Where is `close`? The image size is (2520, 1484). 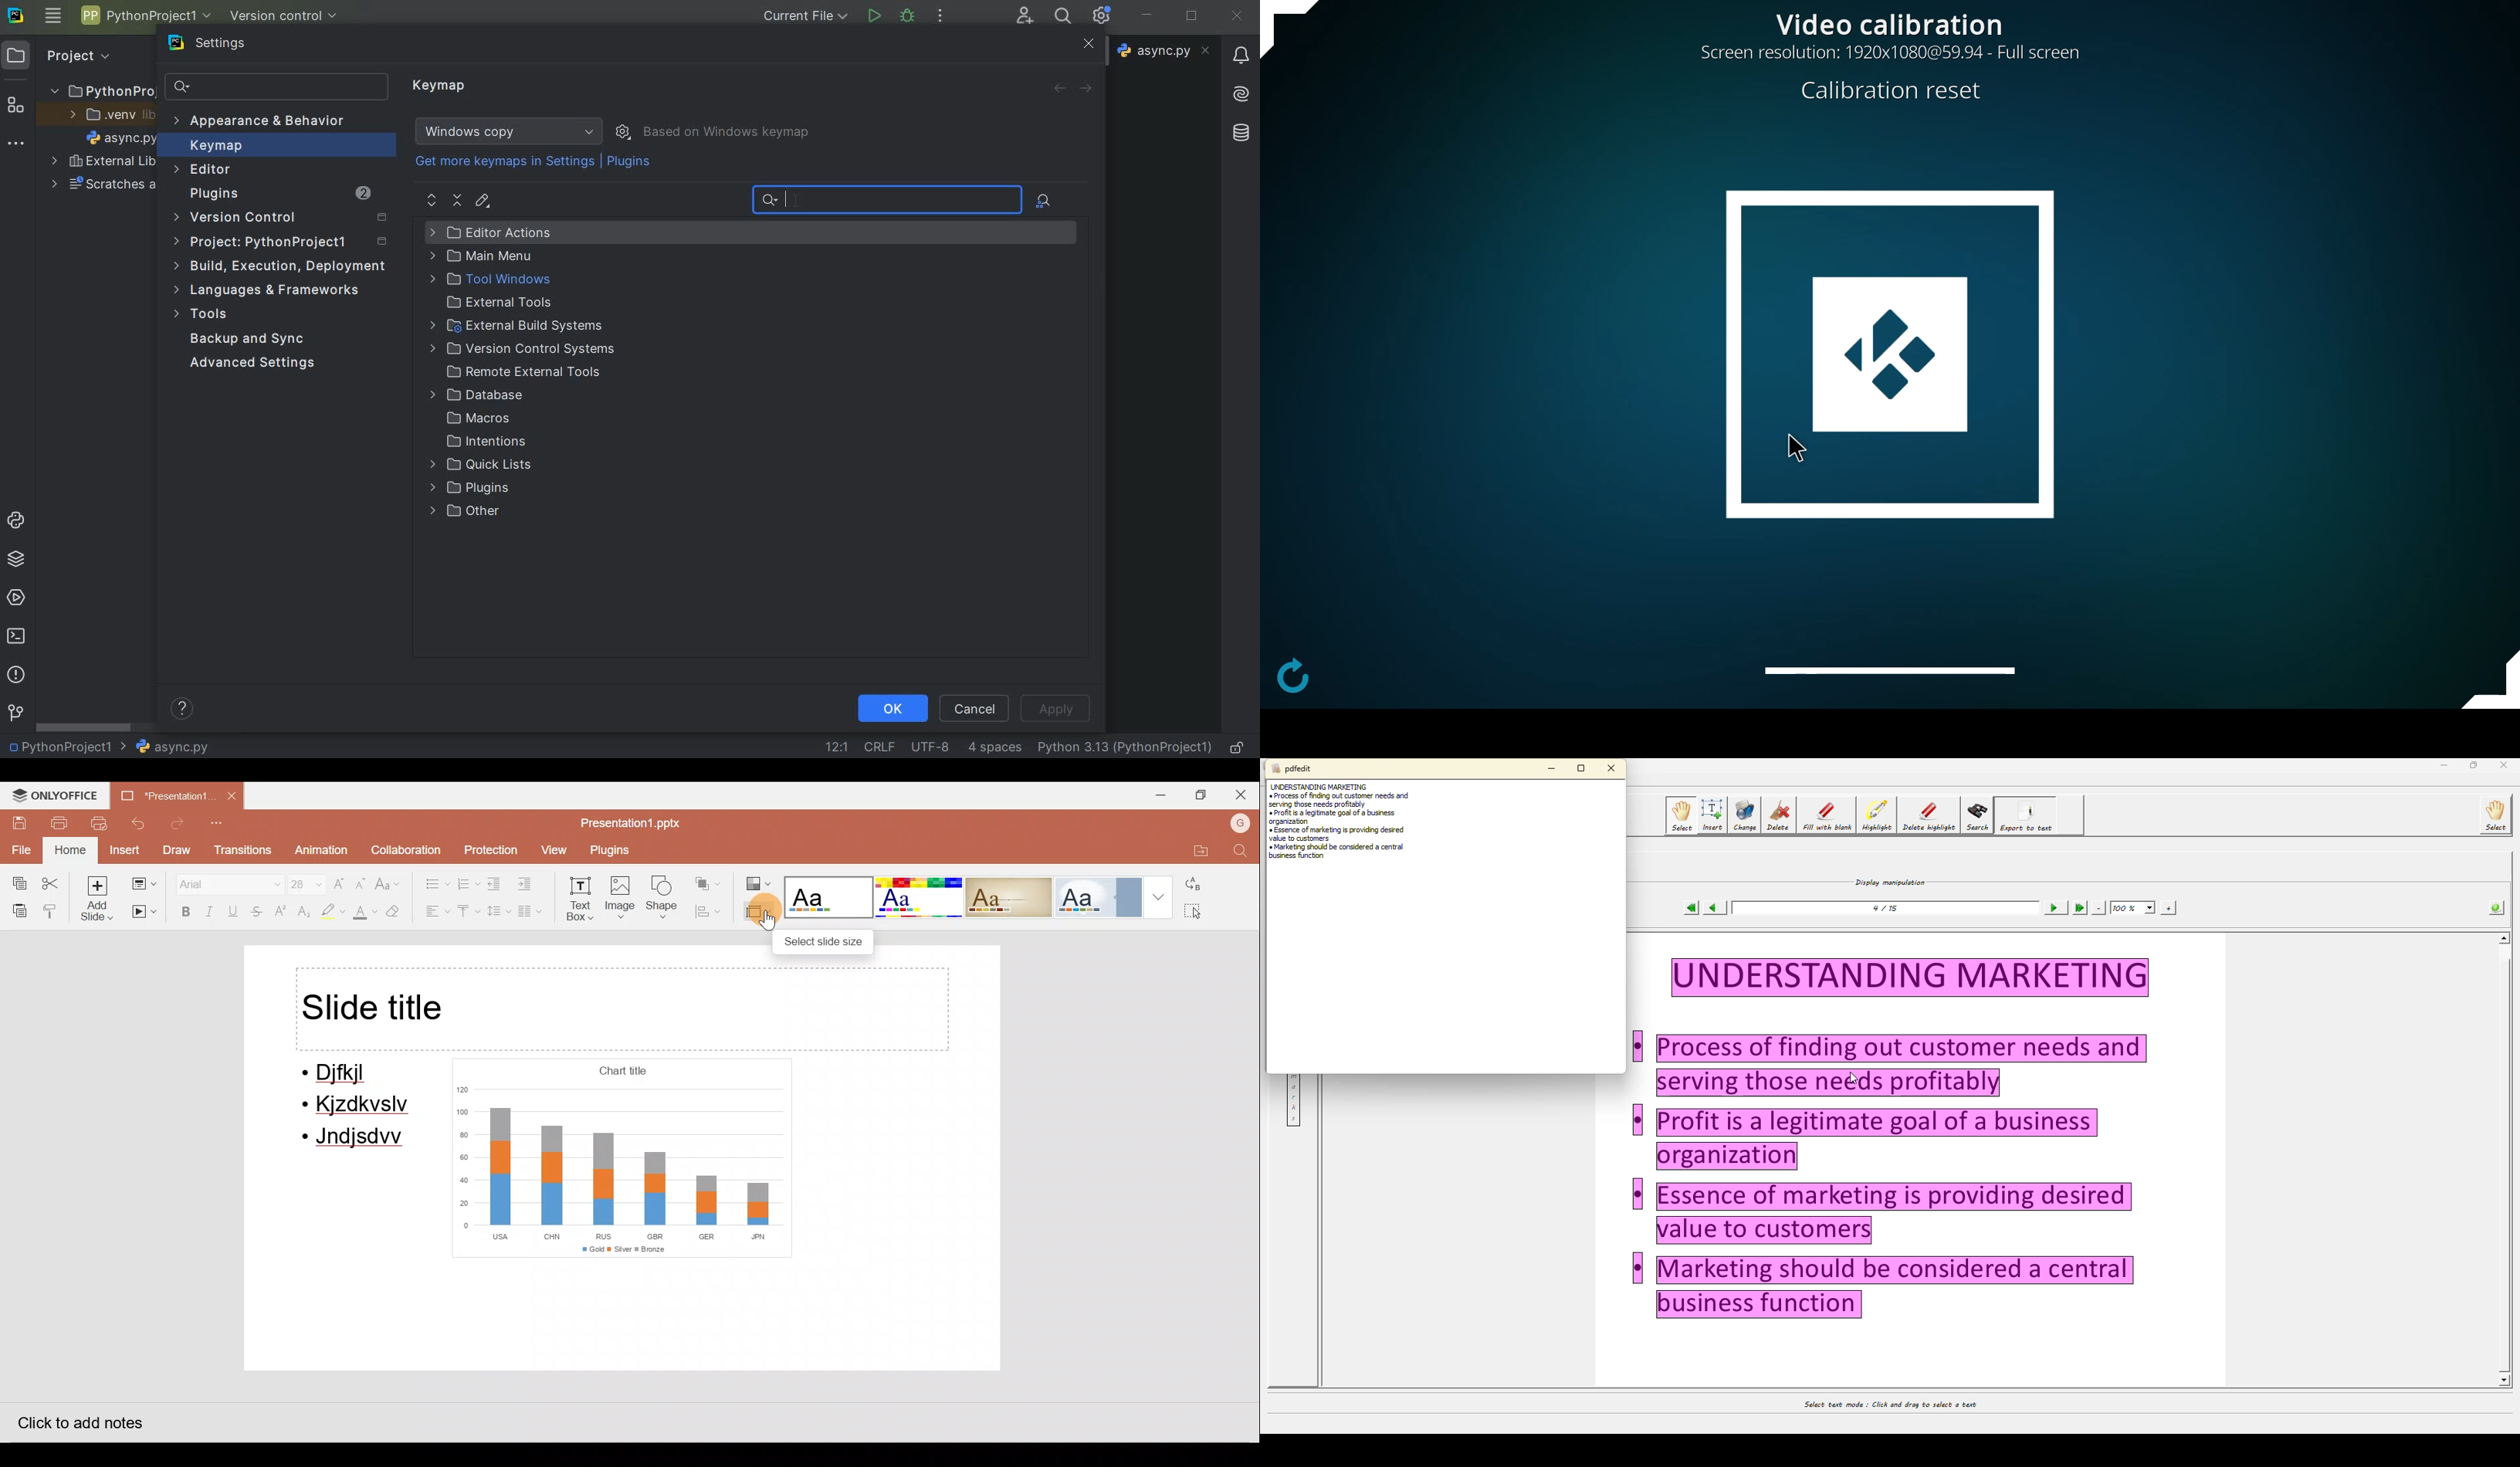
close is located at coordinates (1237, 16).